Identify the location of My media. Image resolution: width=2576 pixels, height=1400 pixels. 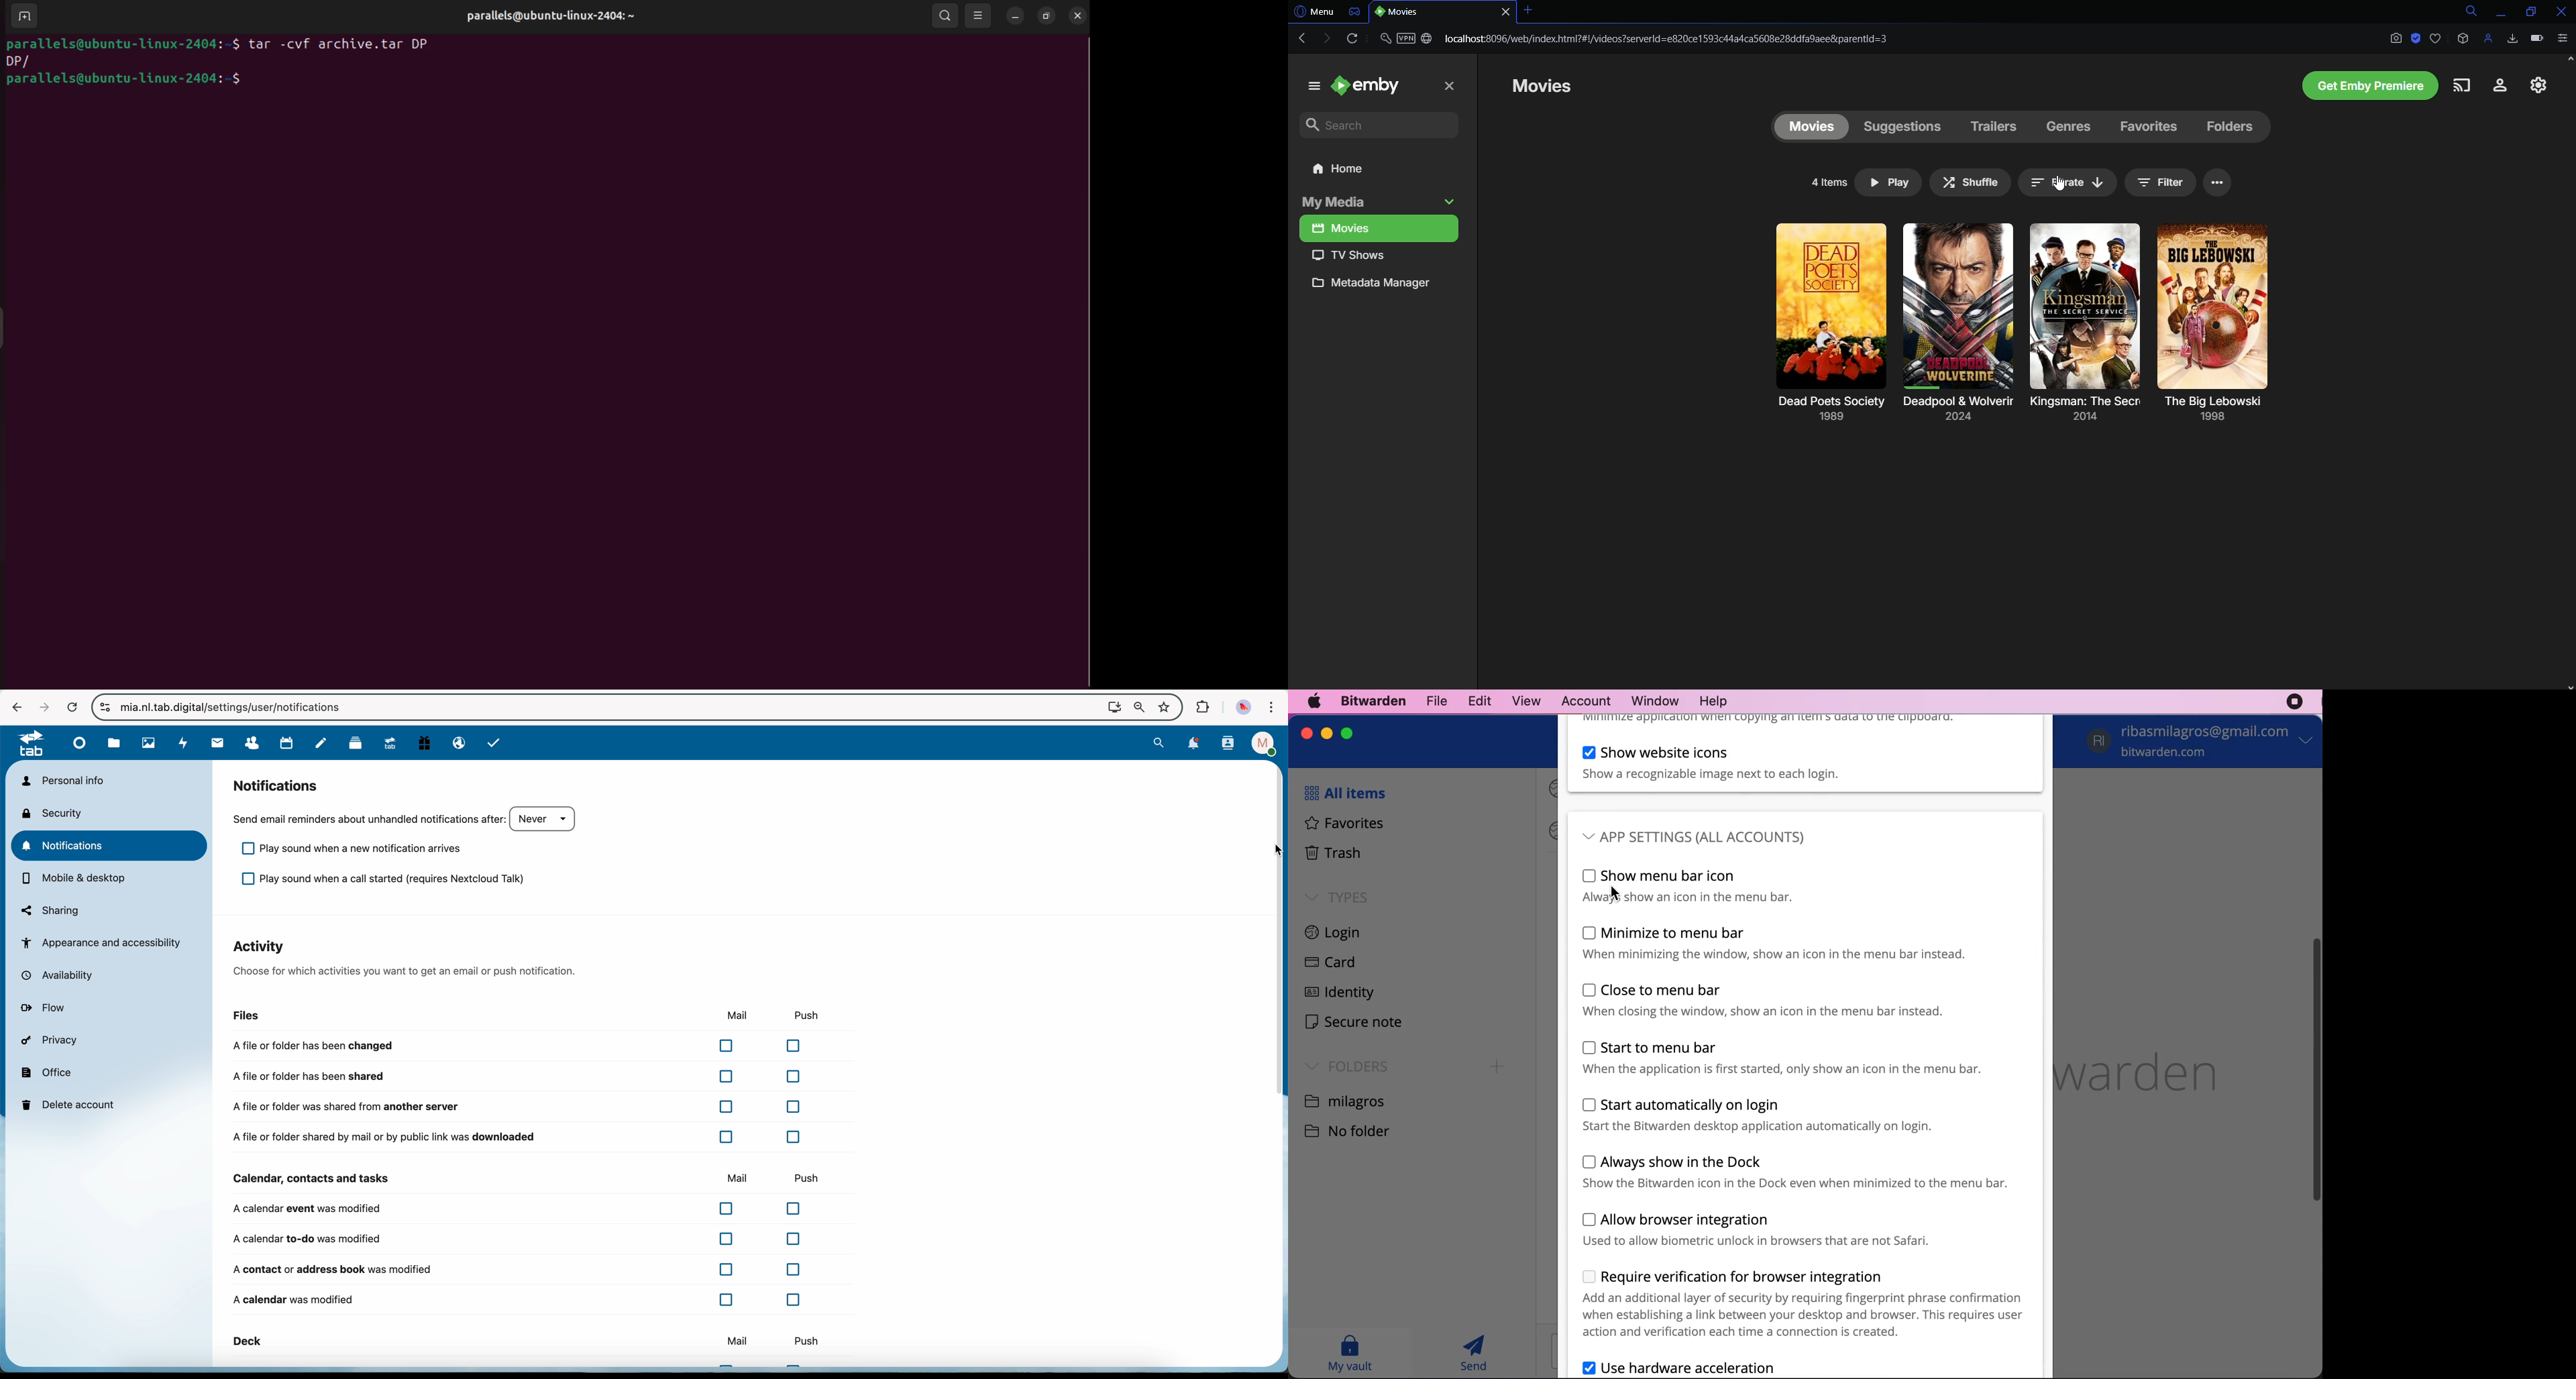
(1379, 203).